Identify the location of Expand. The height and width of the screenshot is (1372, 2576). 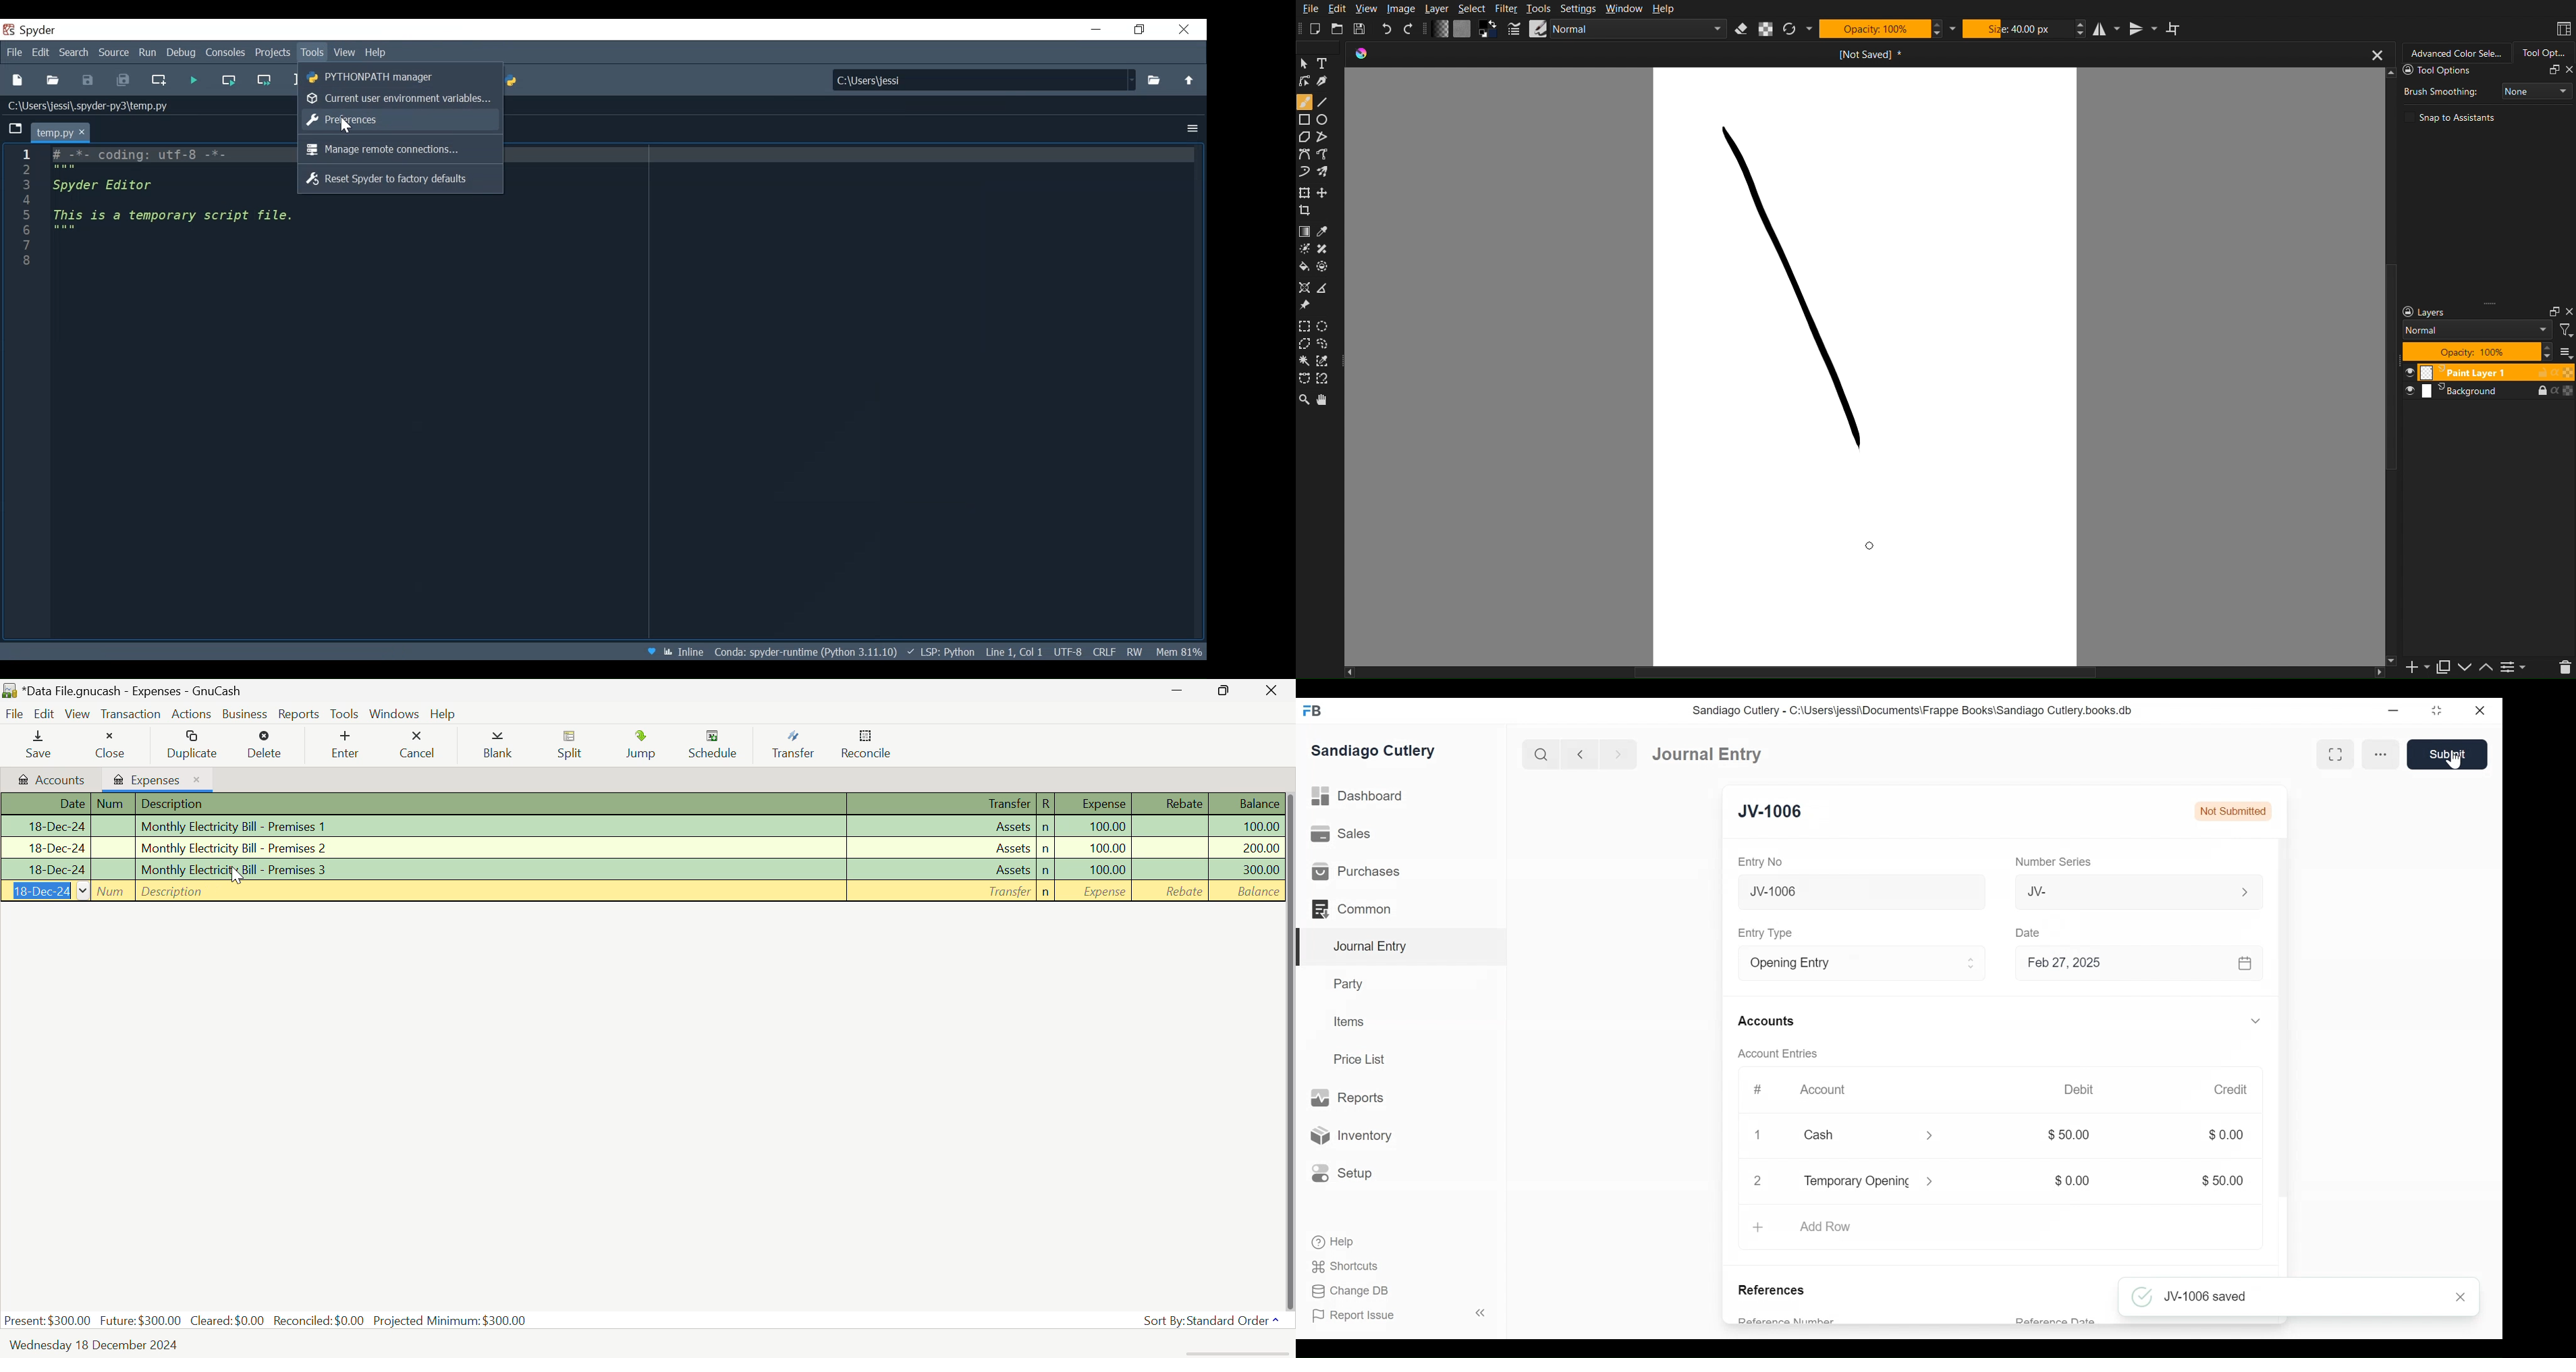
(2243, 892).